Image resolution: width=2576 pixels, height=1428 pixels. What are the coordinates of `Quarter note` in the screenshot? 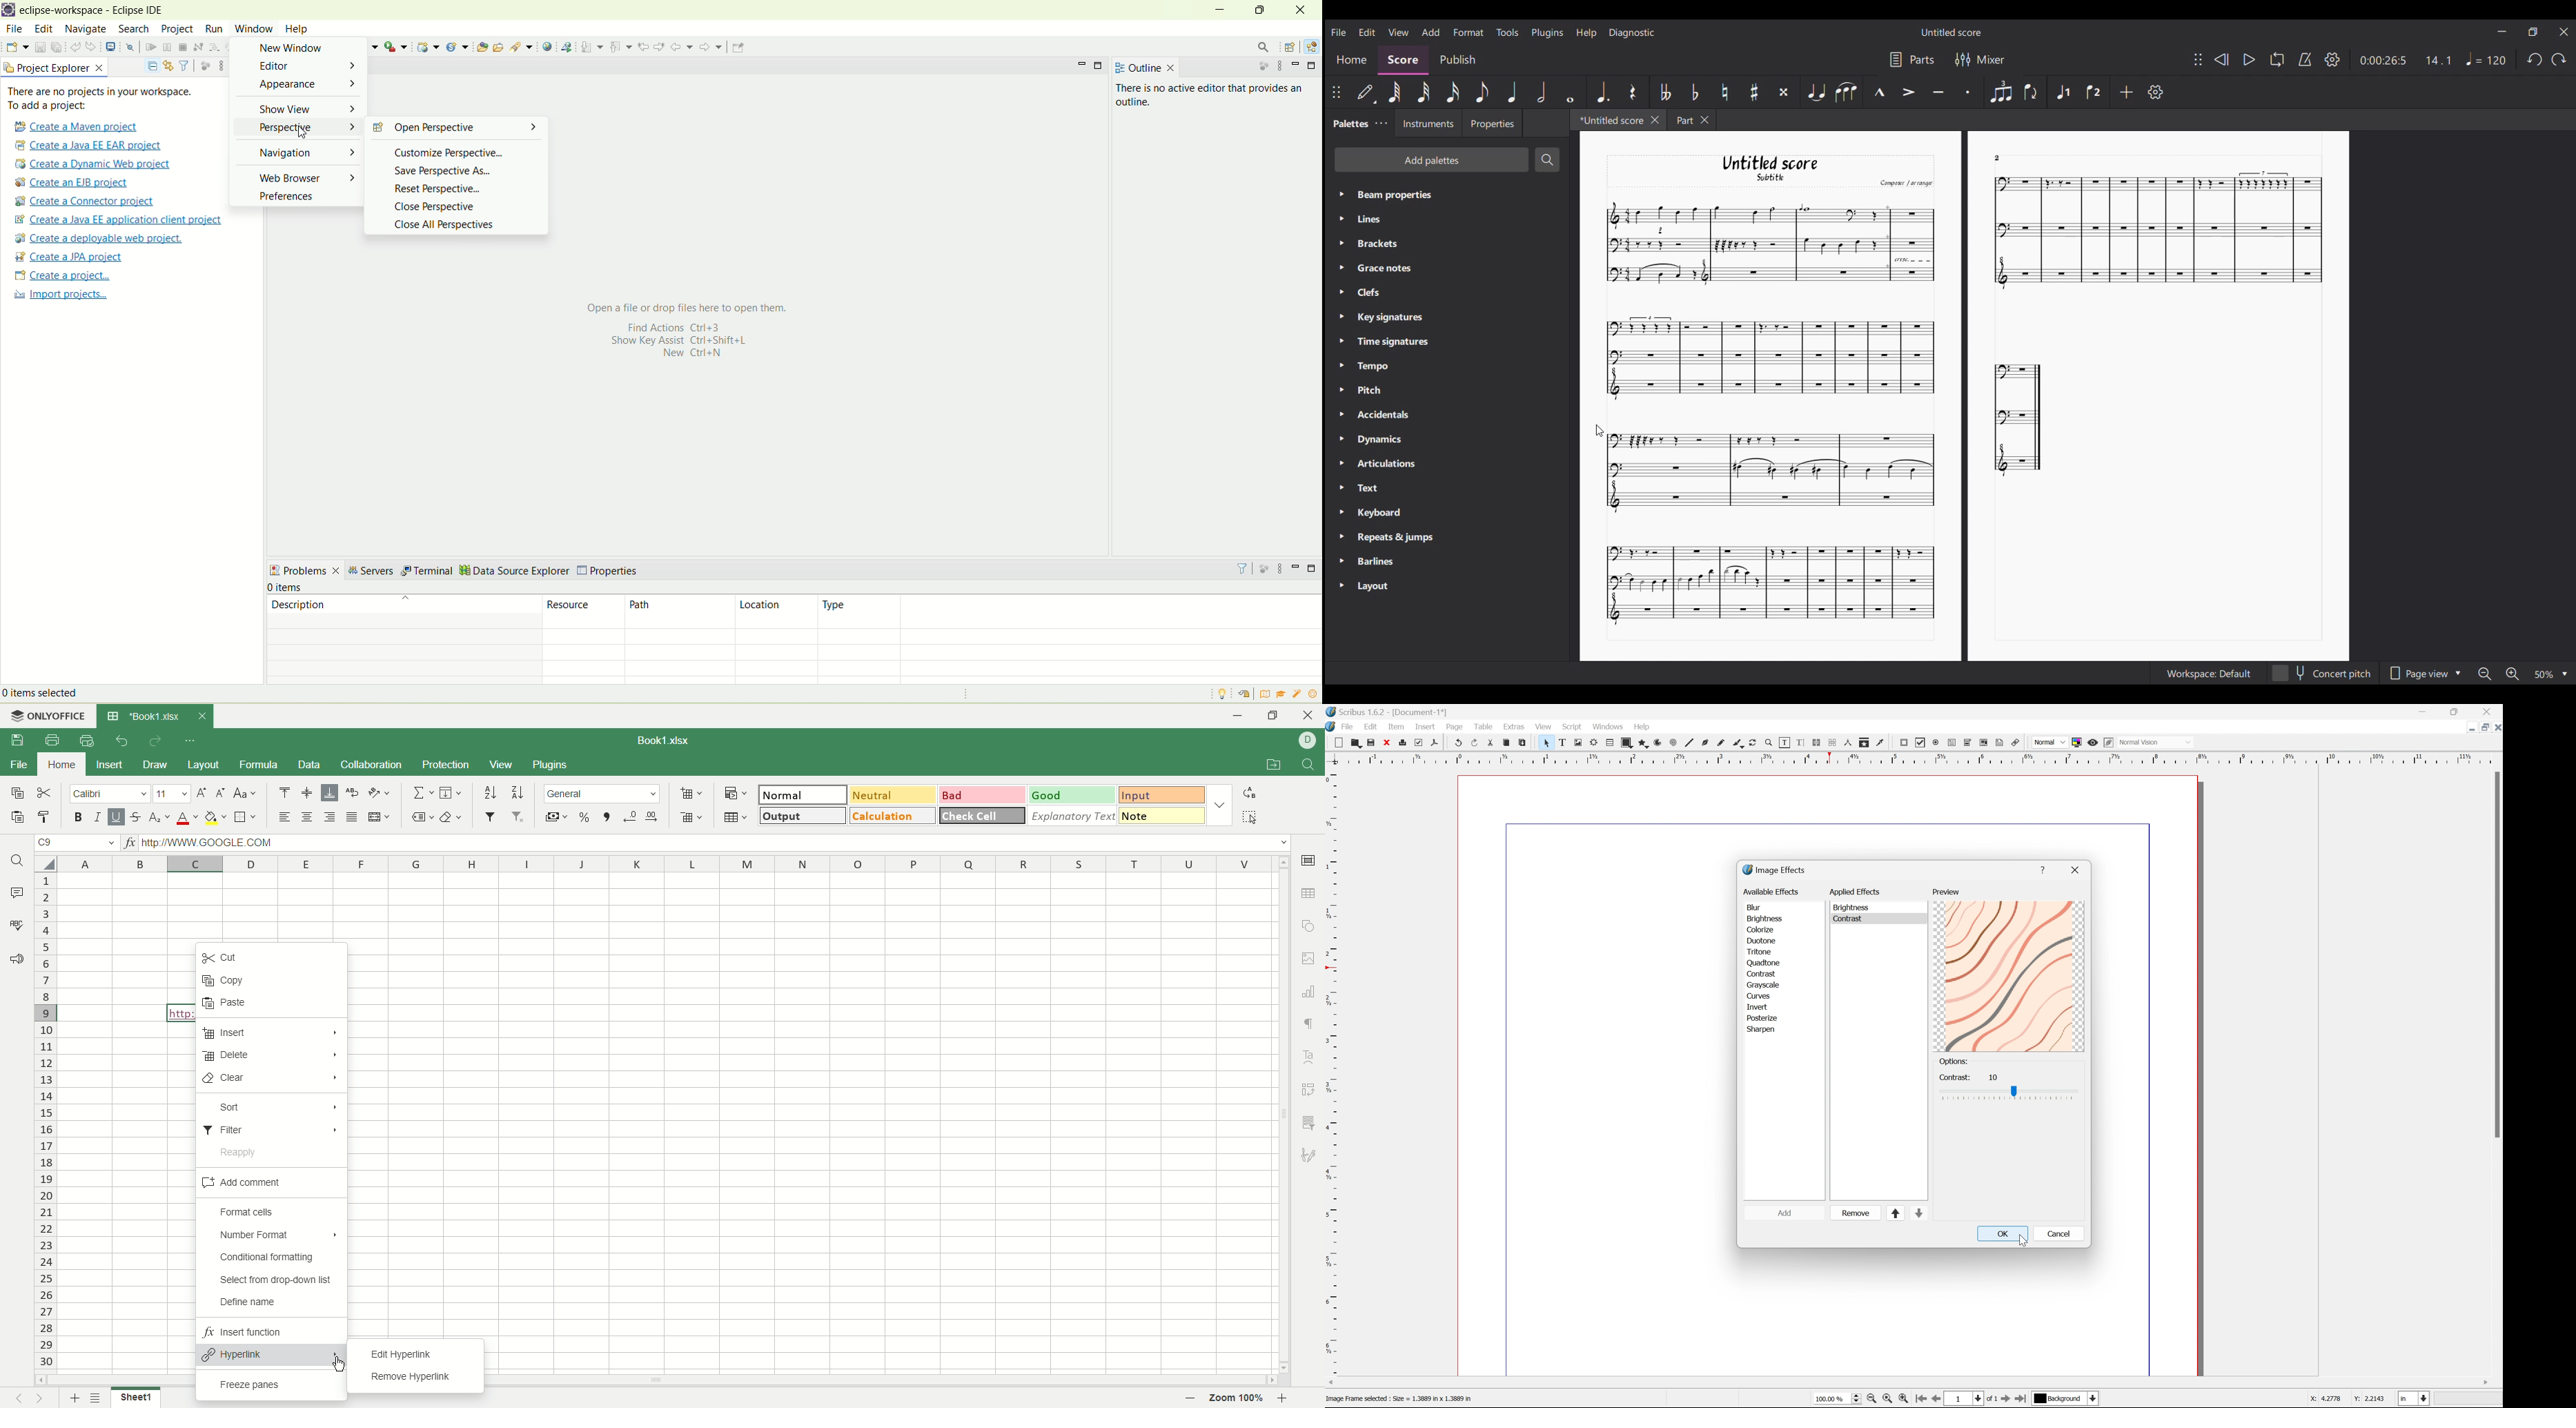 It's located at (1511, 92).